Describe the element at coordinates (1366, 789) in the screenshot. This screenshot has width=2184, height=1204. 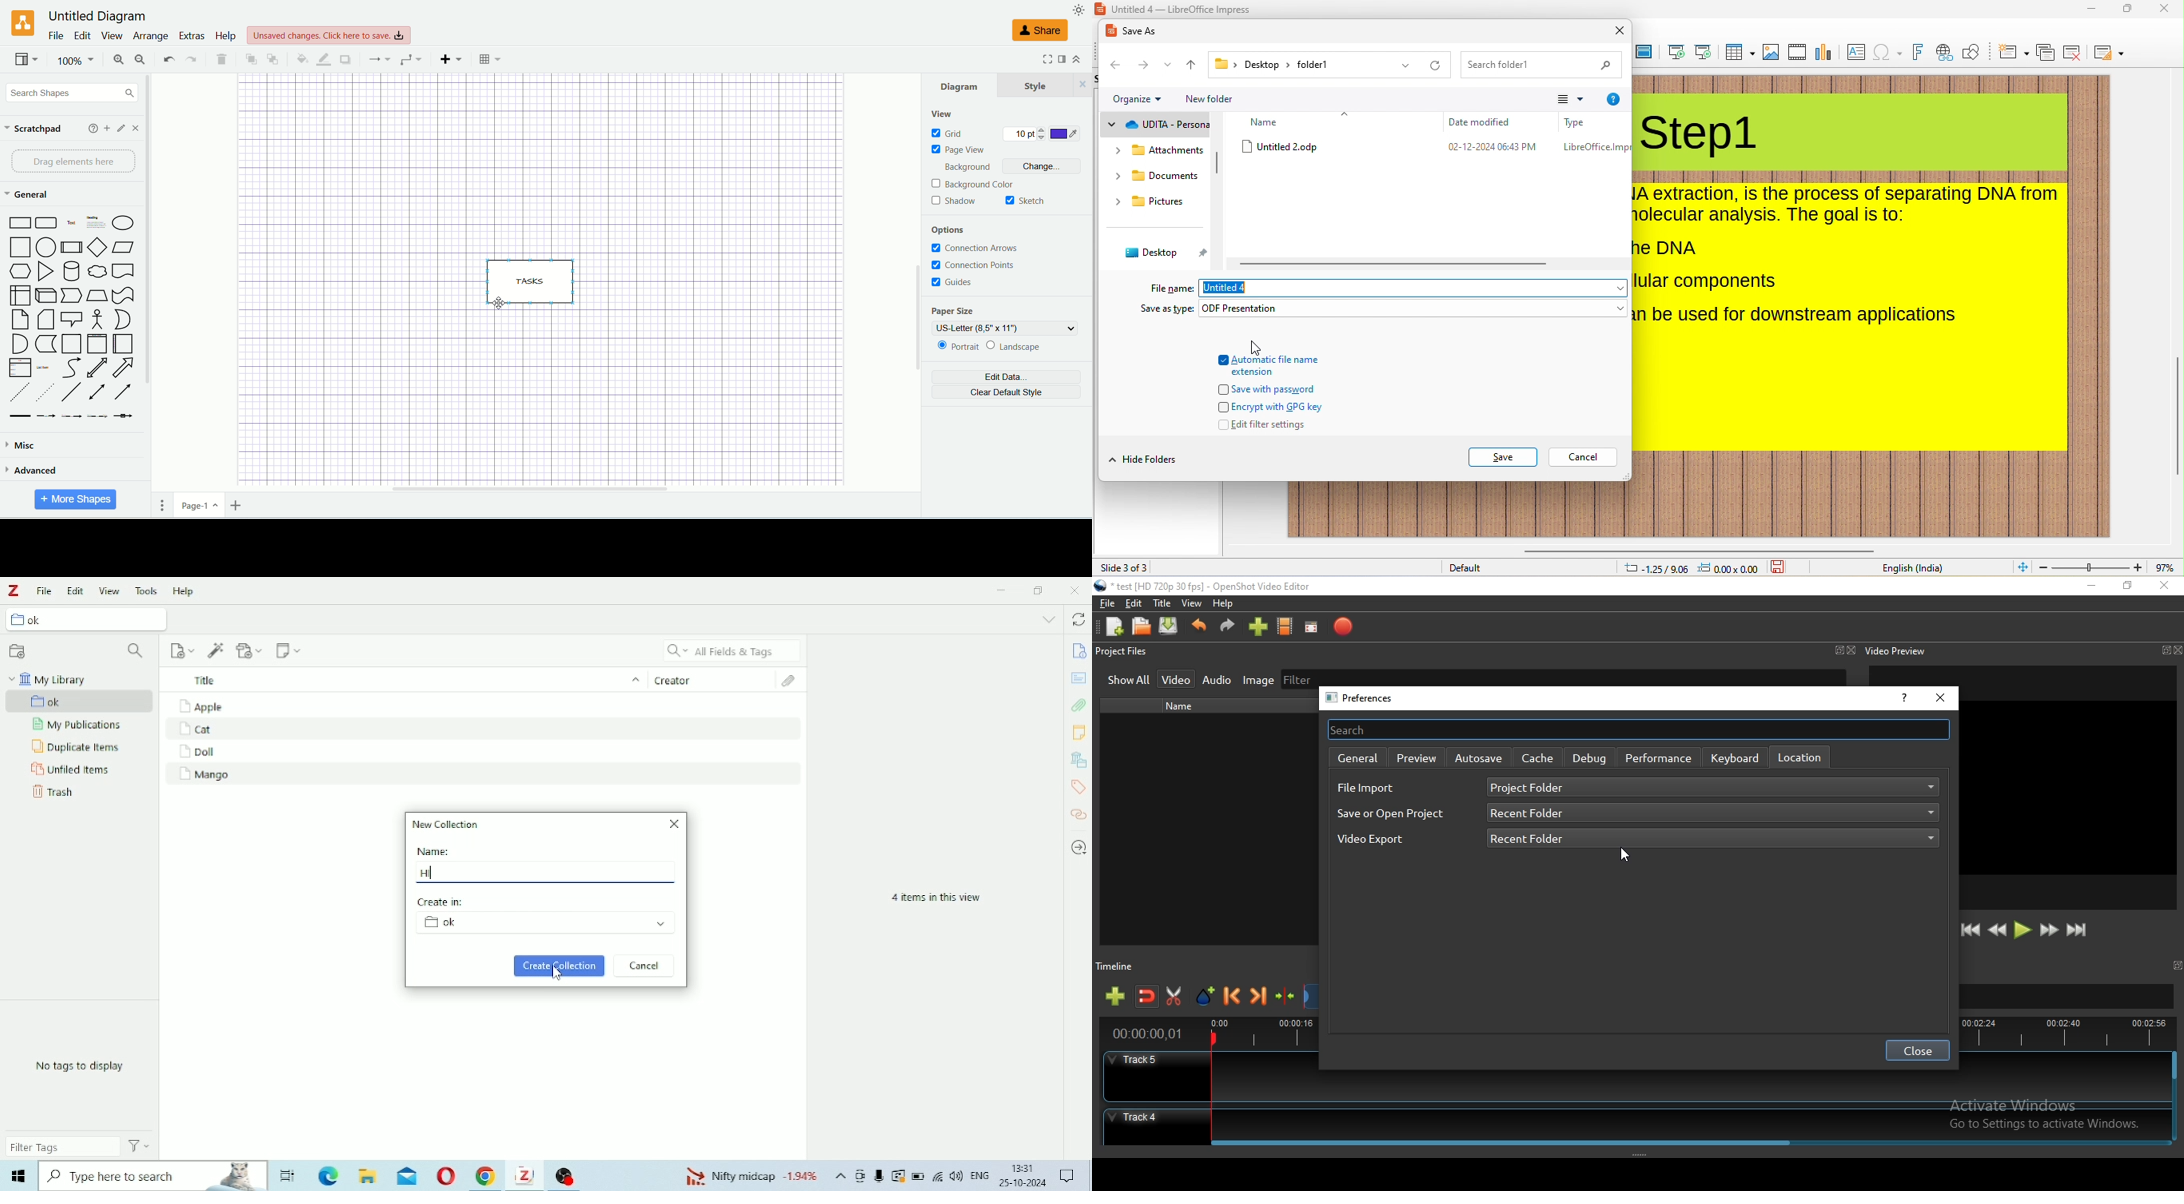
I see `file input` at that location.